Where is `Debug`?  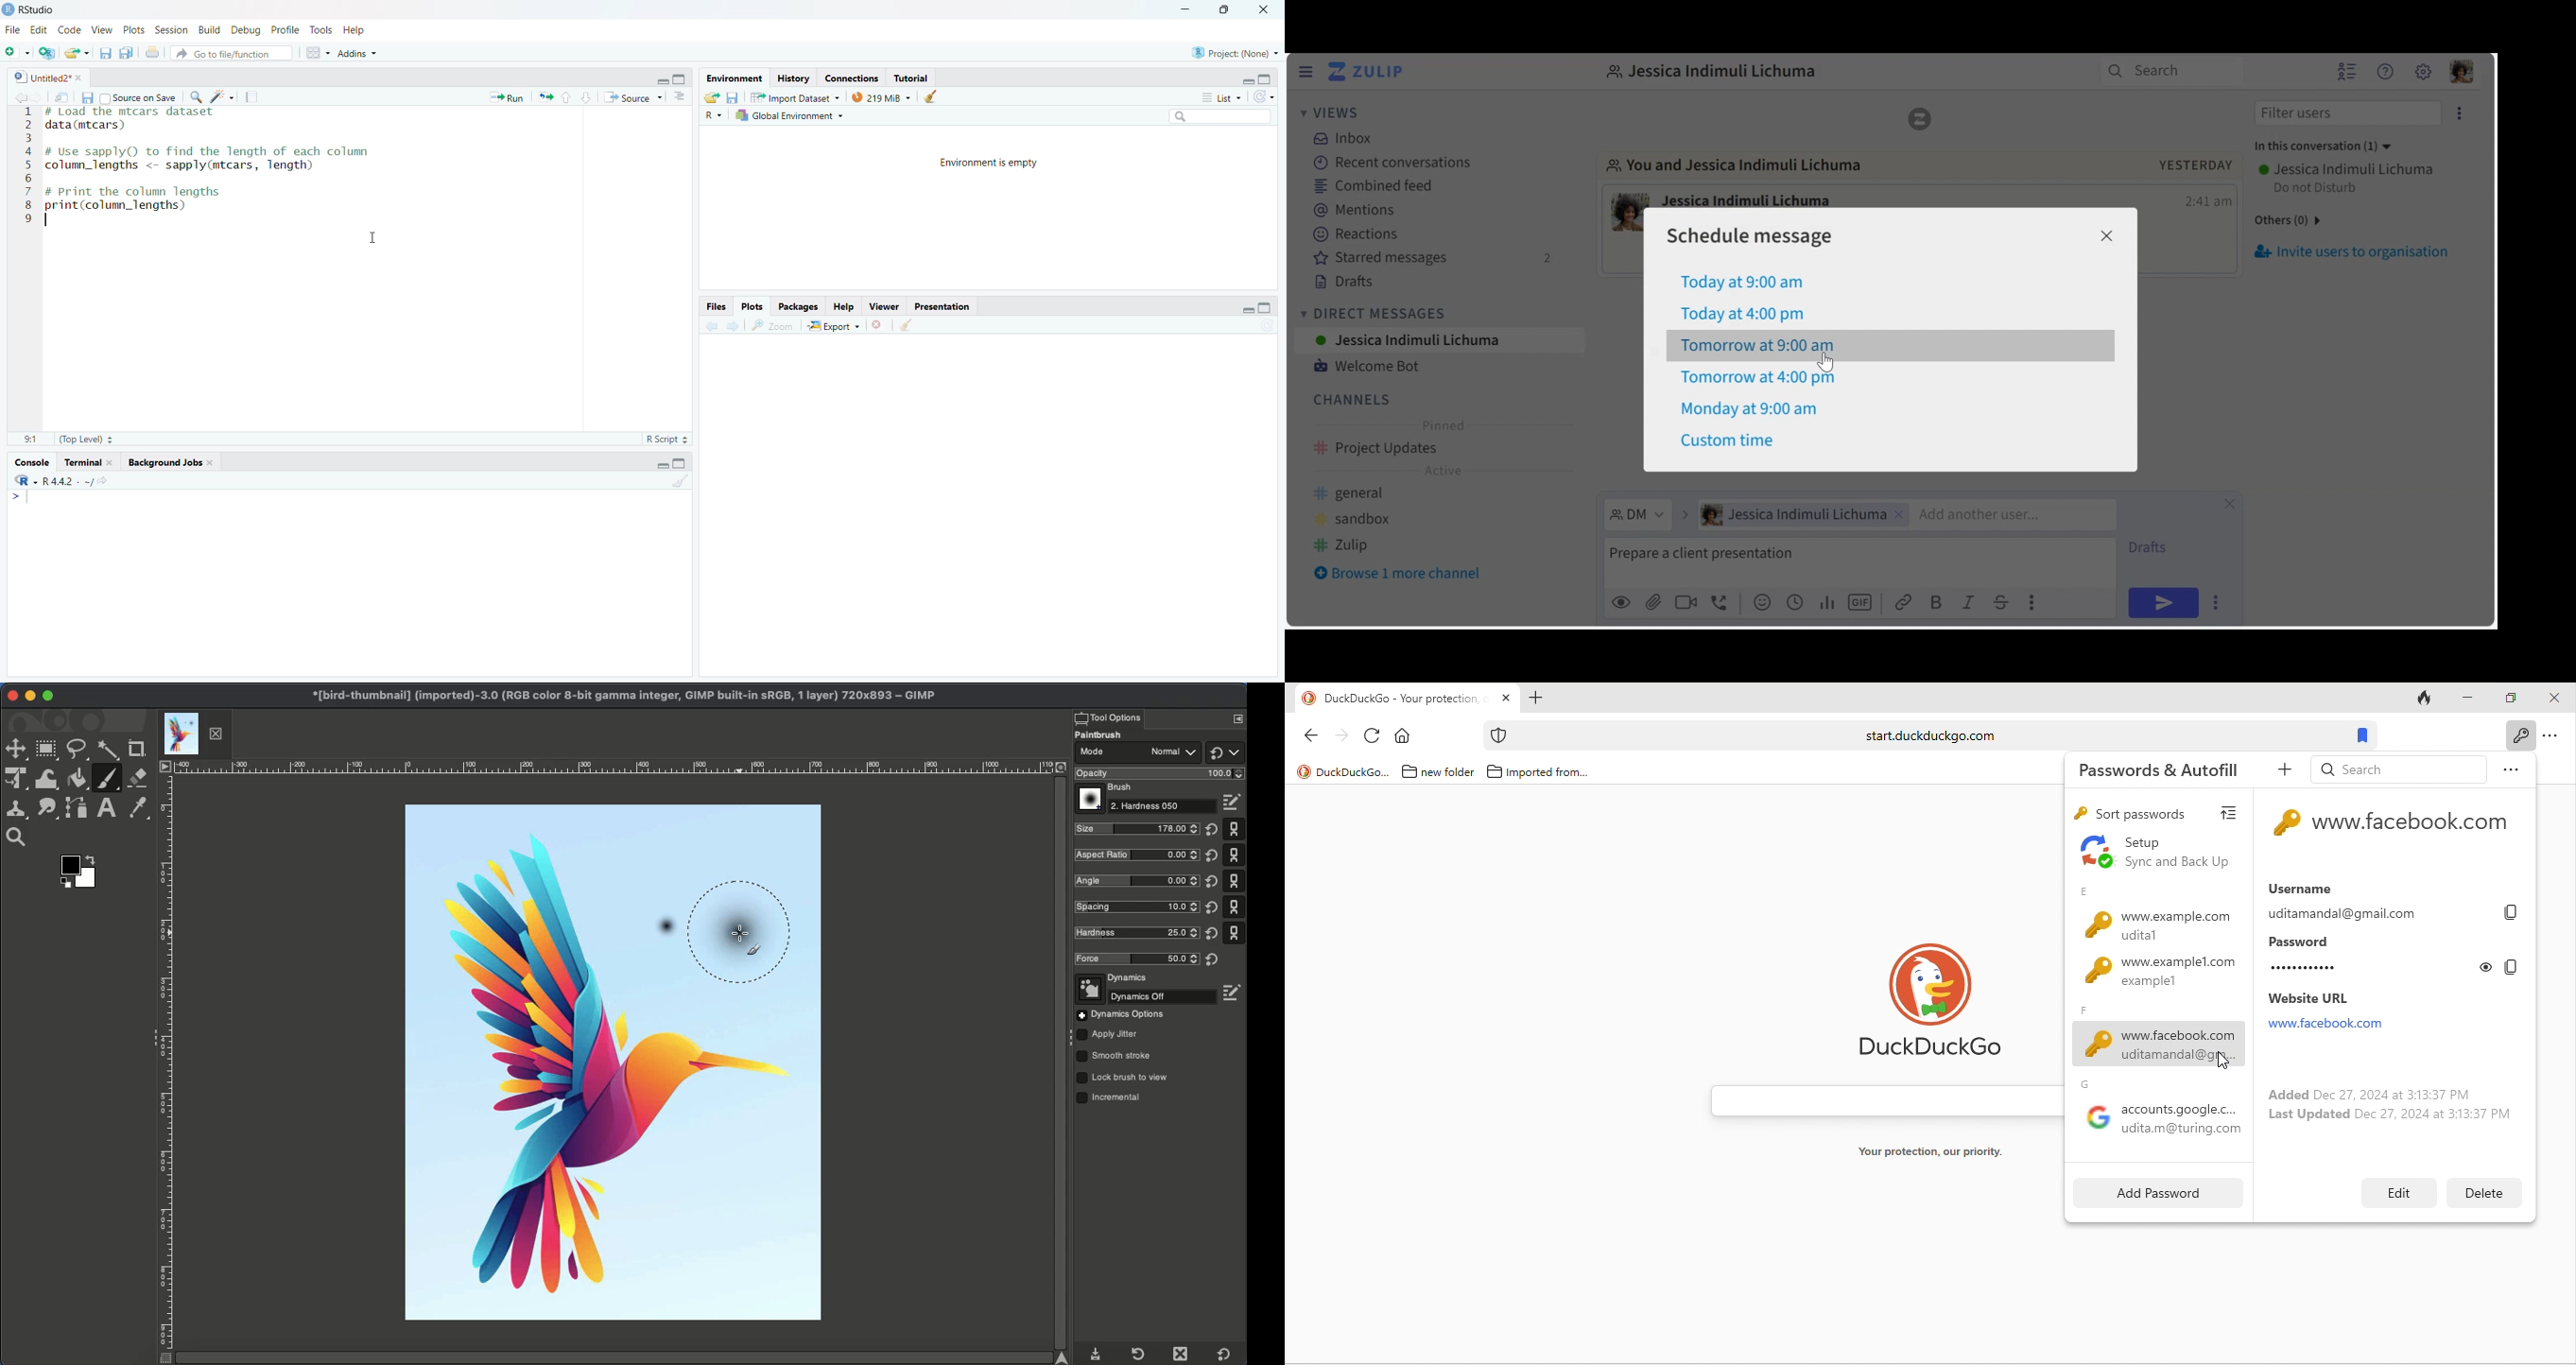 Debug is located at coordinates (247, 29).